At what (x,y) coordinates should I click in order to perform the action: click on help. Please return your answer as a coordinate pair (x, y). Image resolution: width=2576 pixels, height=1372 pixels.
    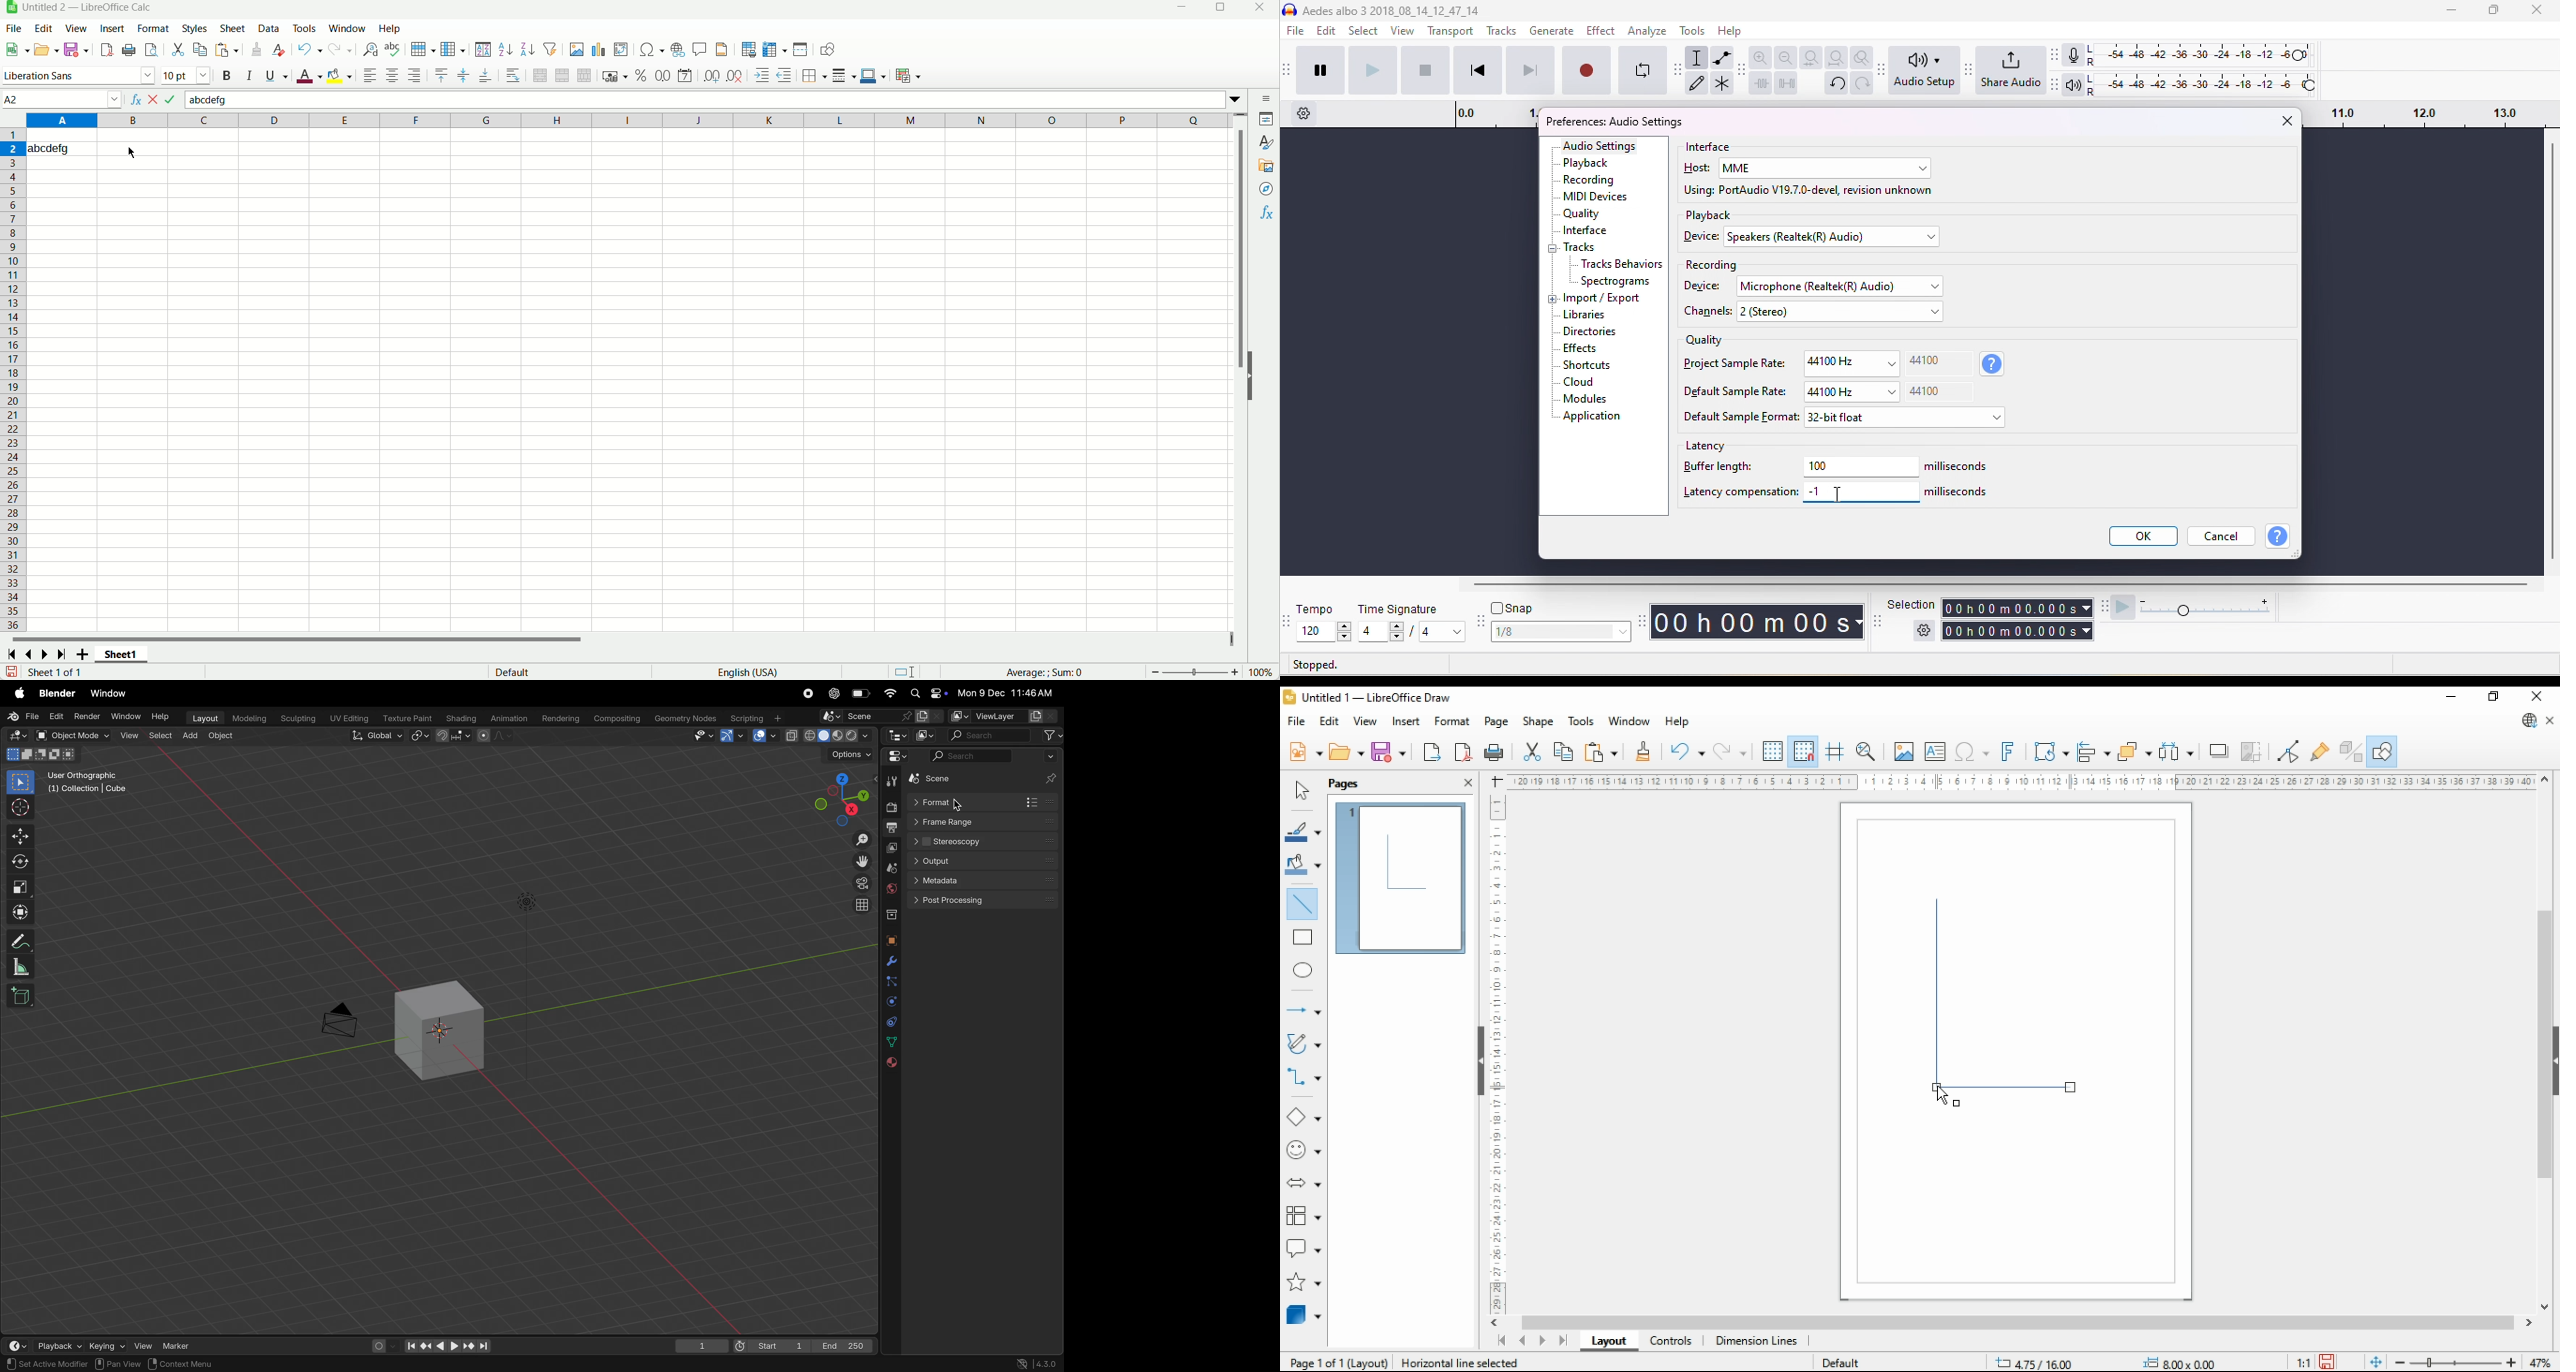
    Looking at the image, I should click on (1730, 30).